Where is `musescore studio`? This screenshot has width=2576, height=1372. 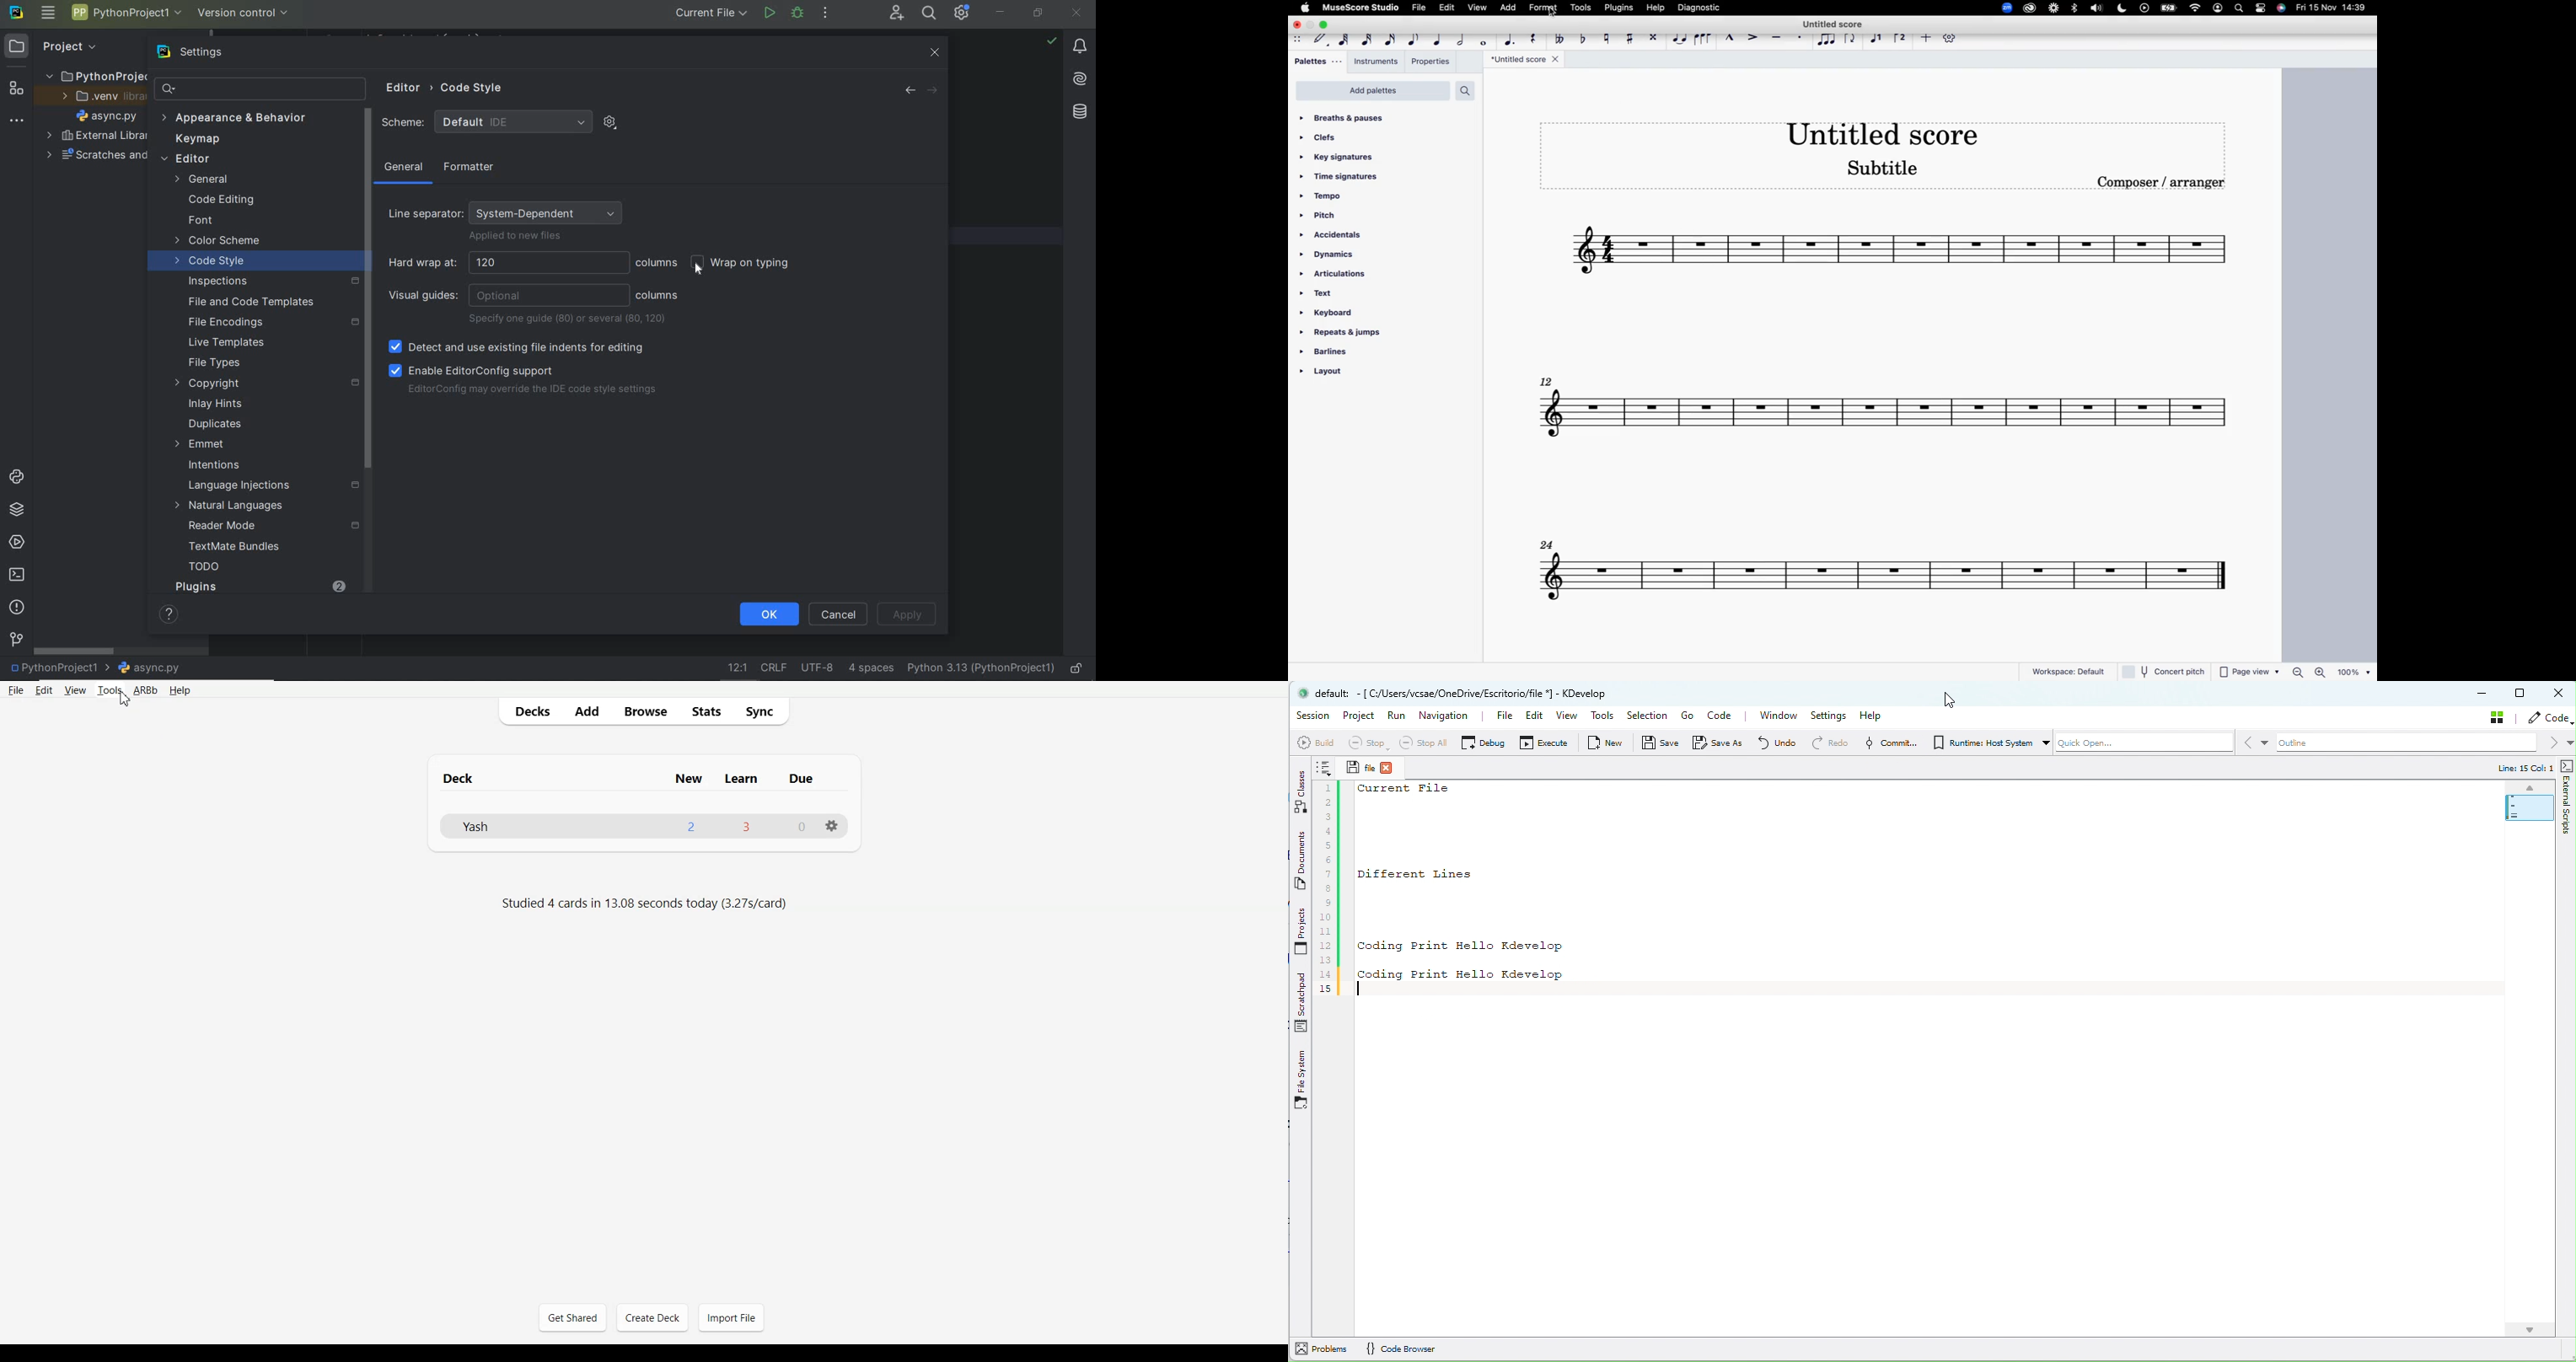 musescore studio is located at coordinates (1361, 9).